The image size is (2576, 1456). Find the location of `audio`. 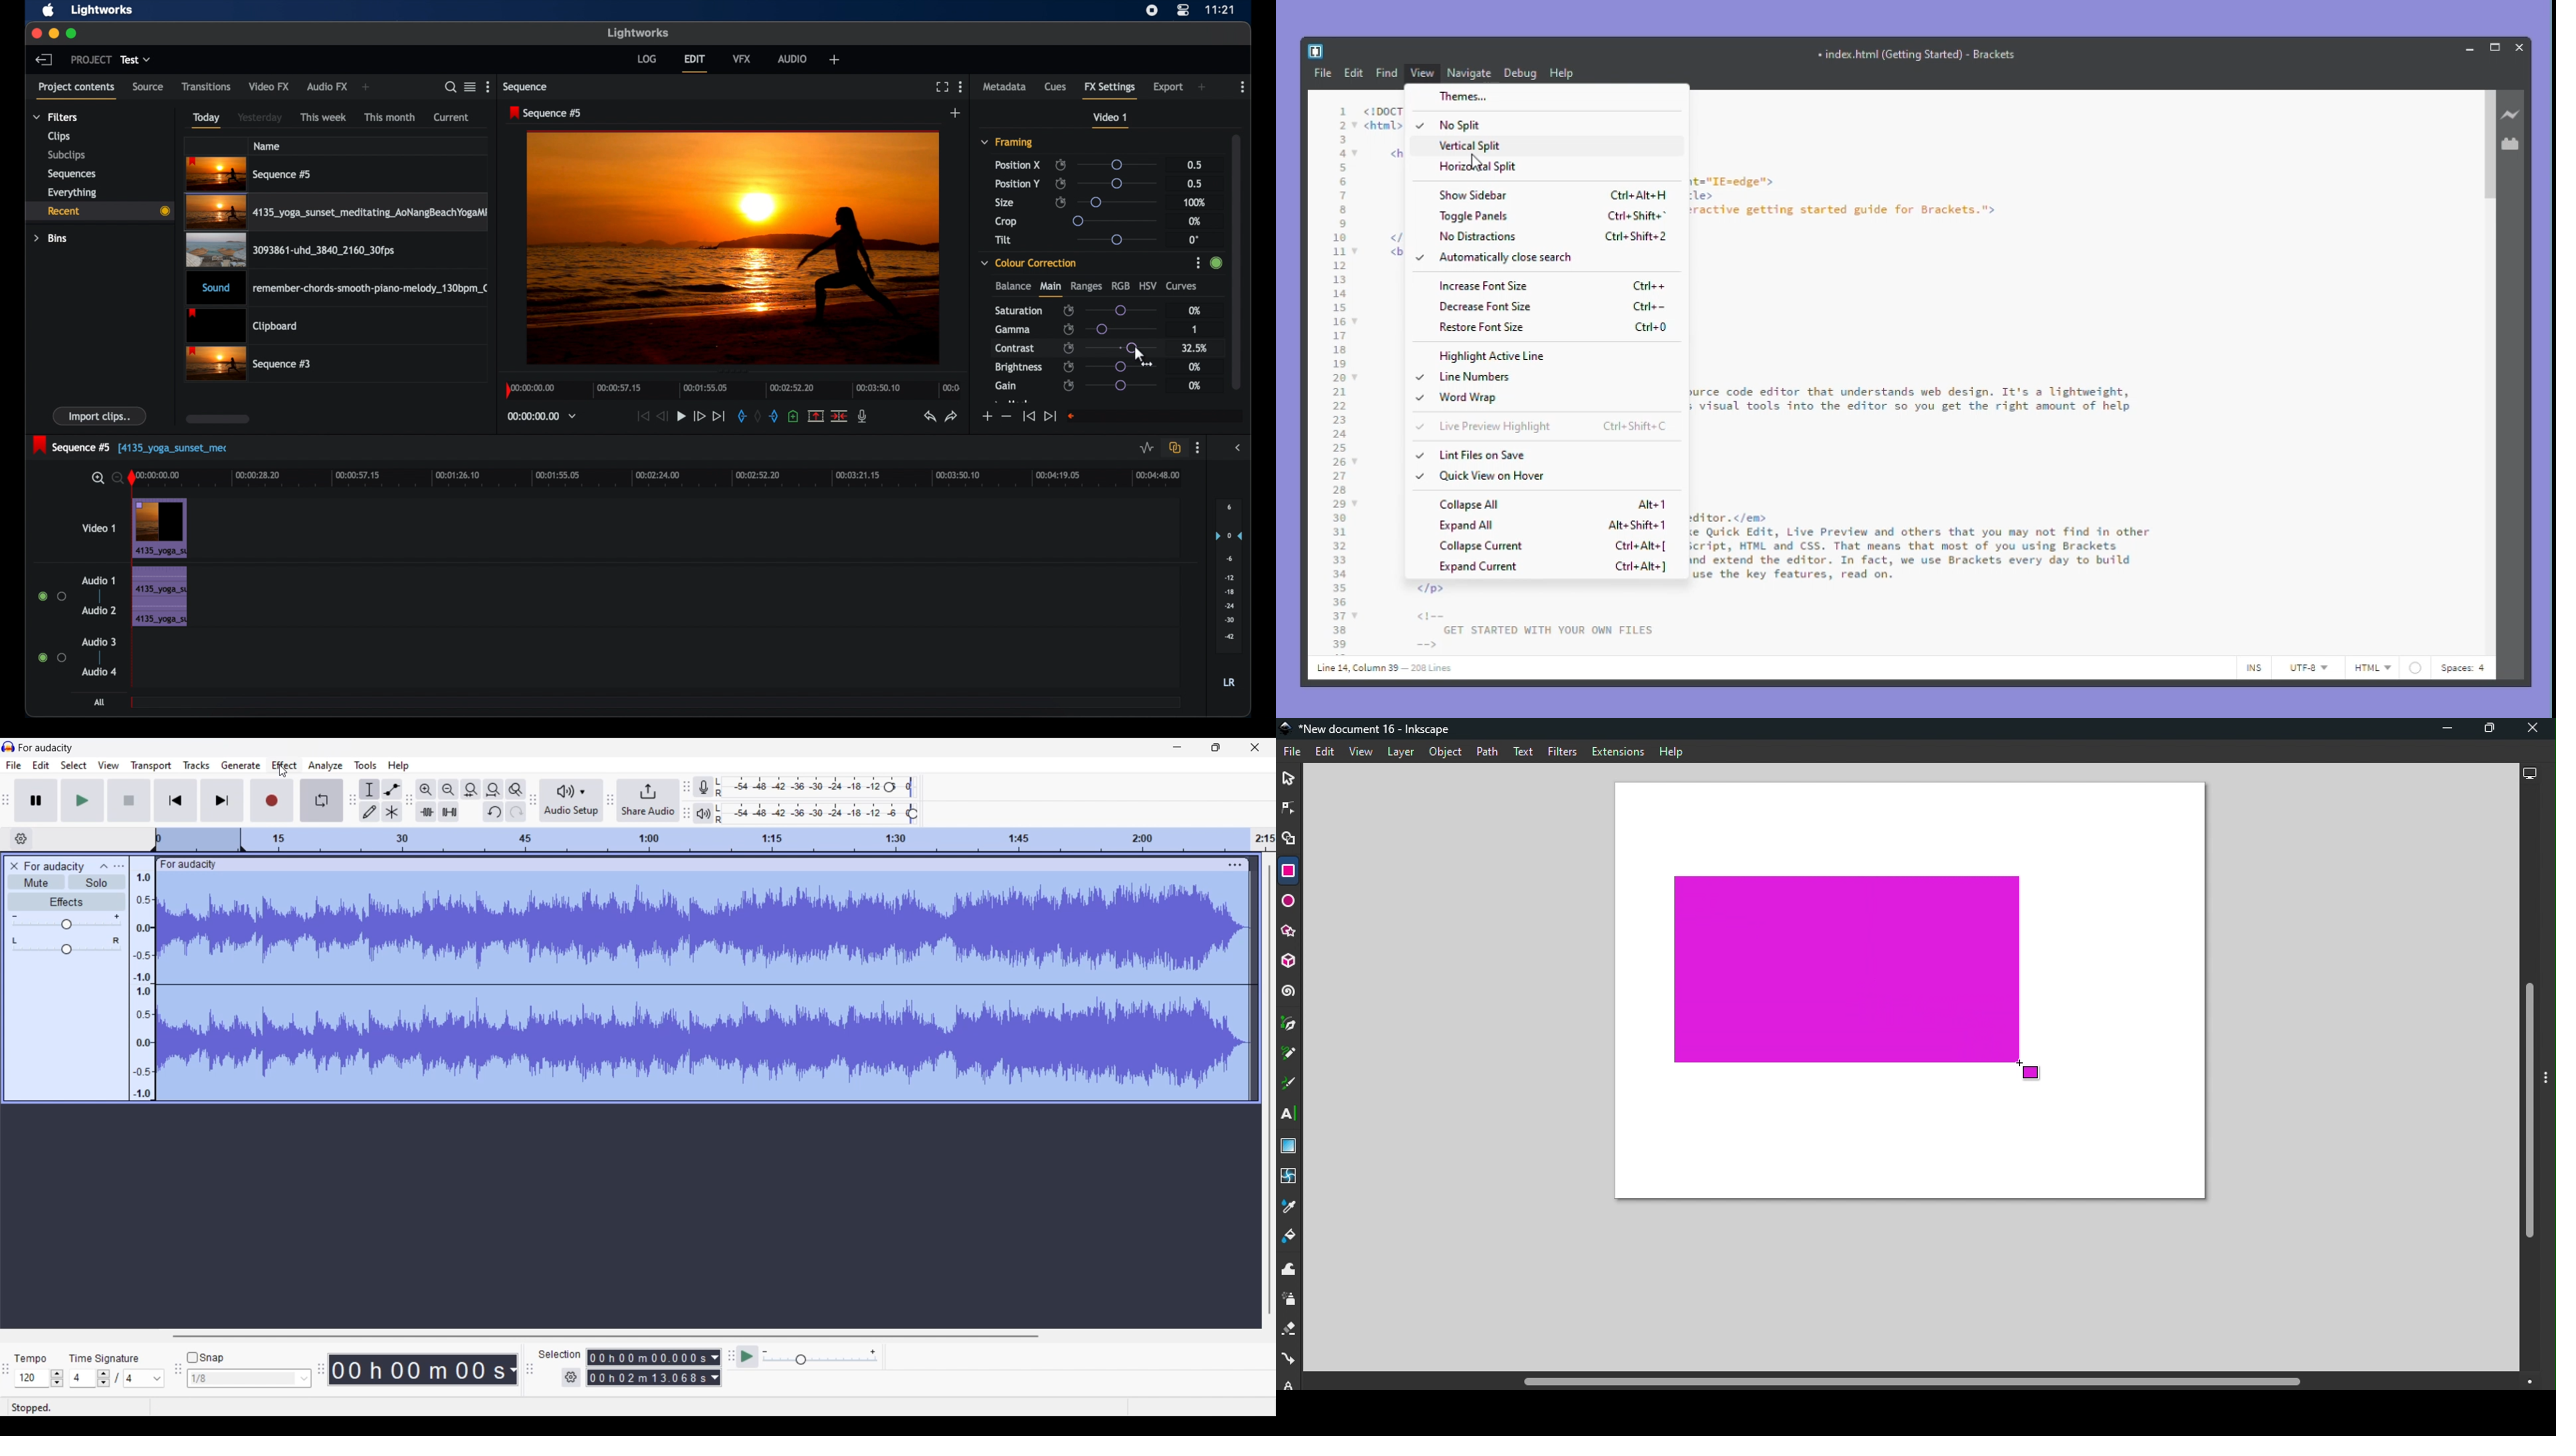

audio is located at coordinates (793, 59).